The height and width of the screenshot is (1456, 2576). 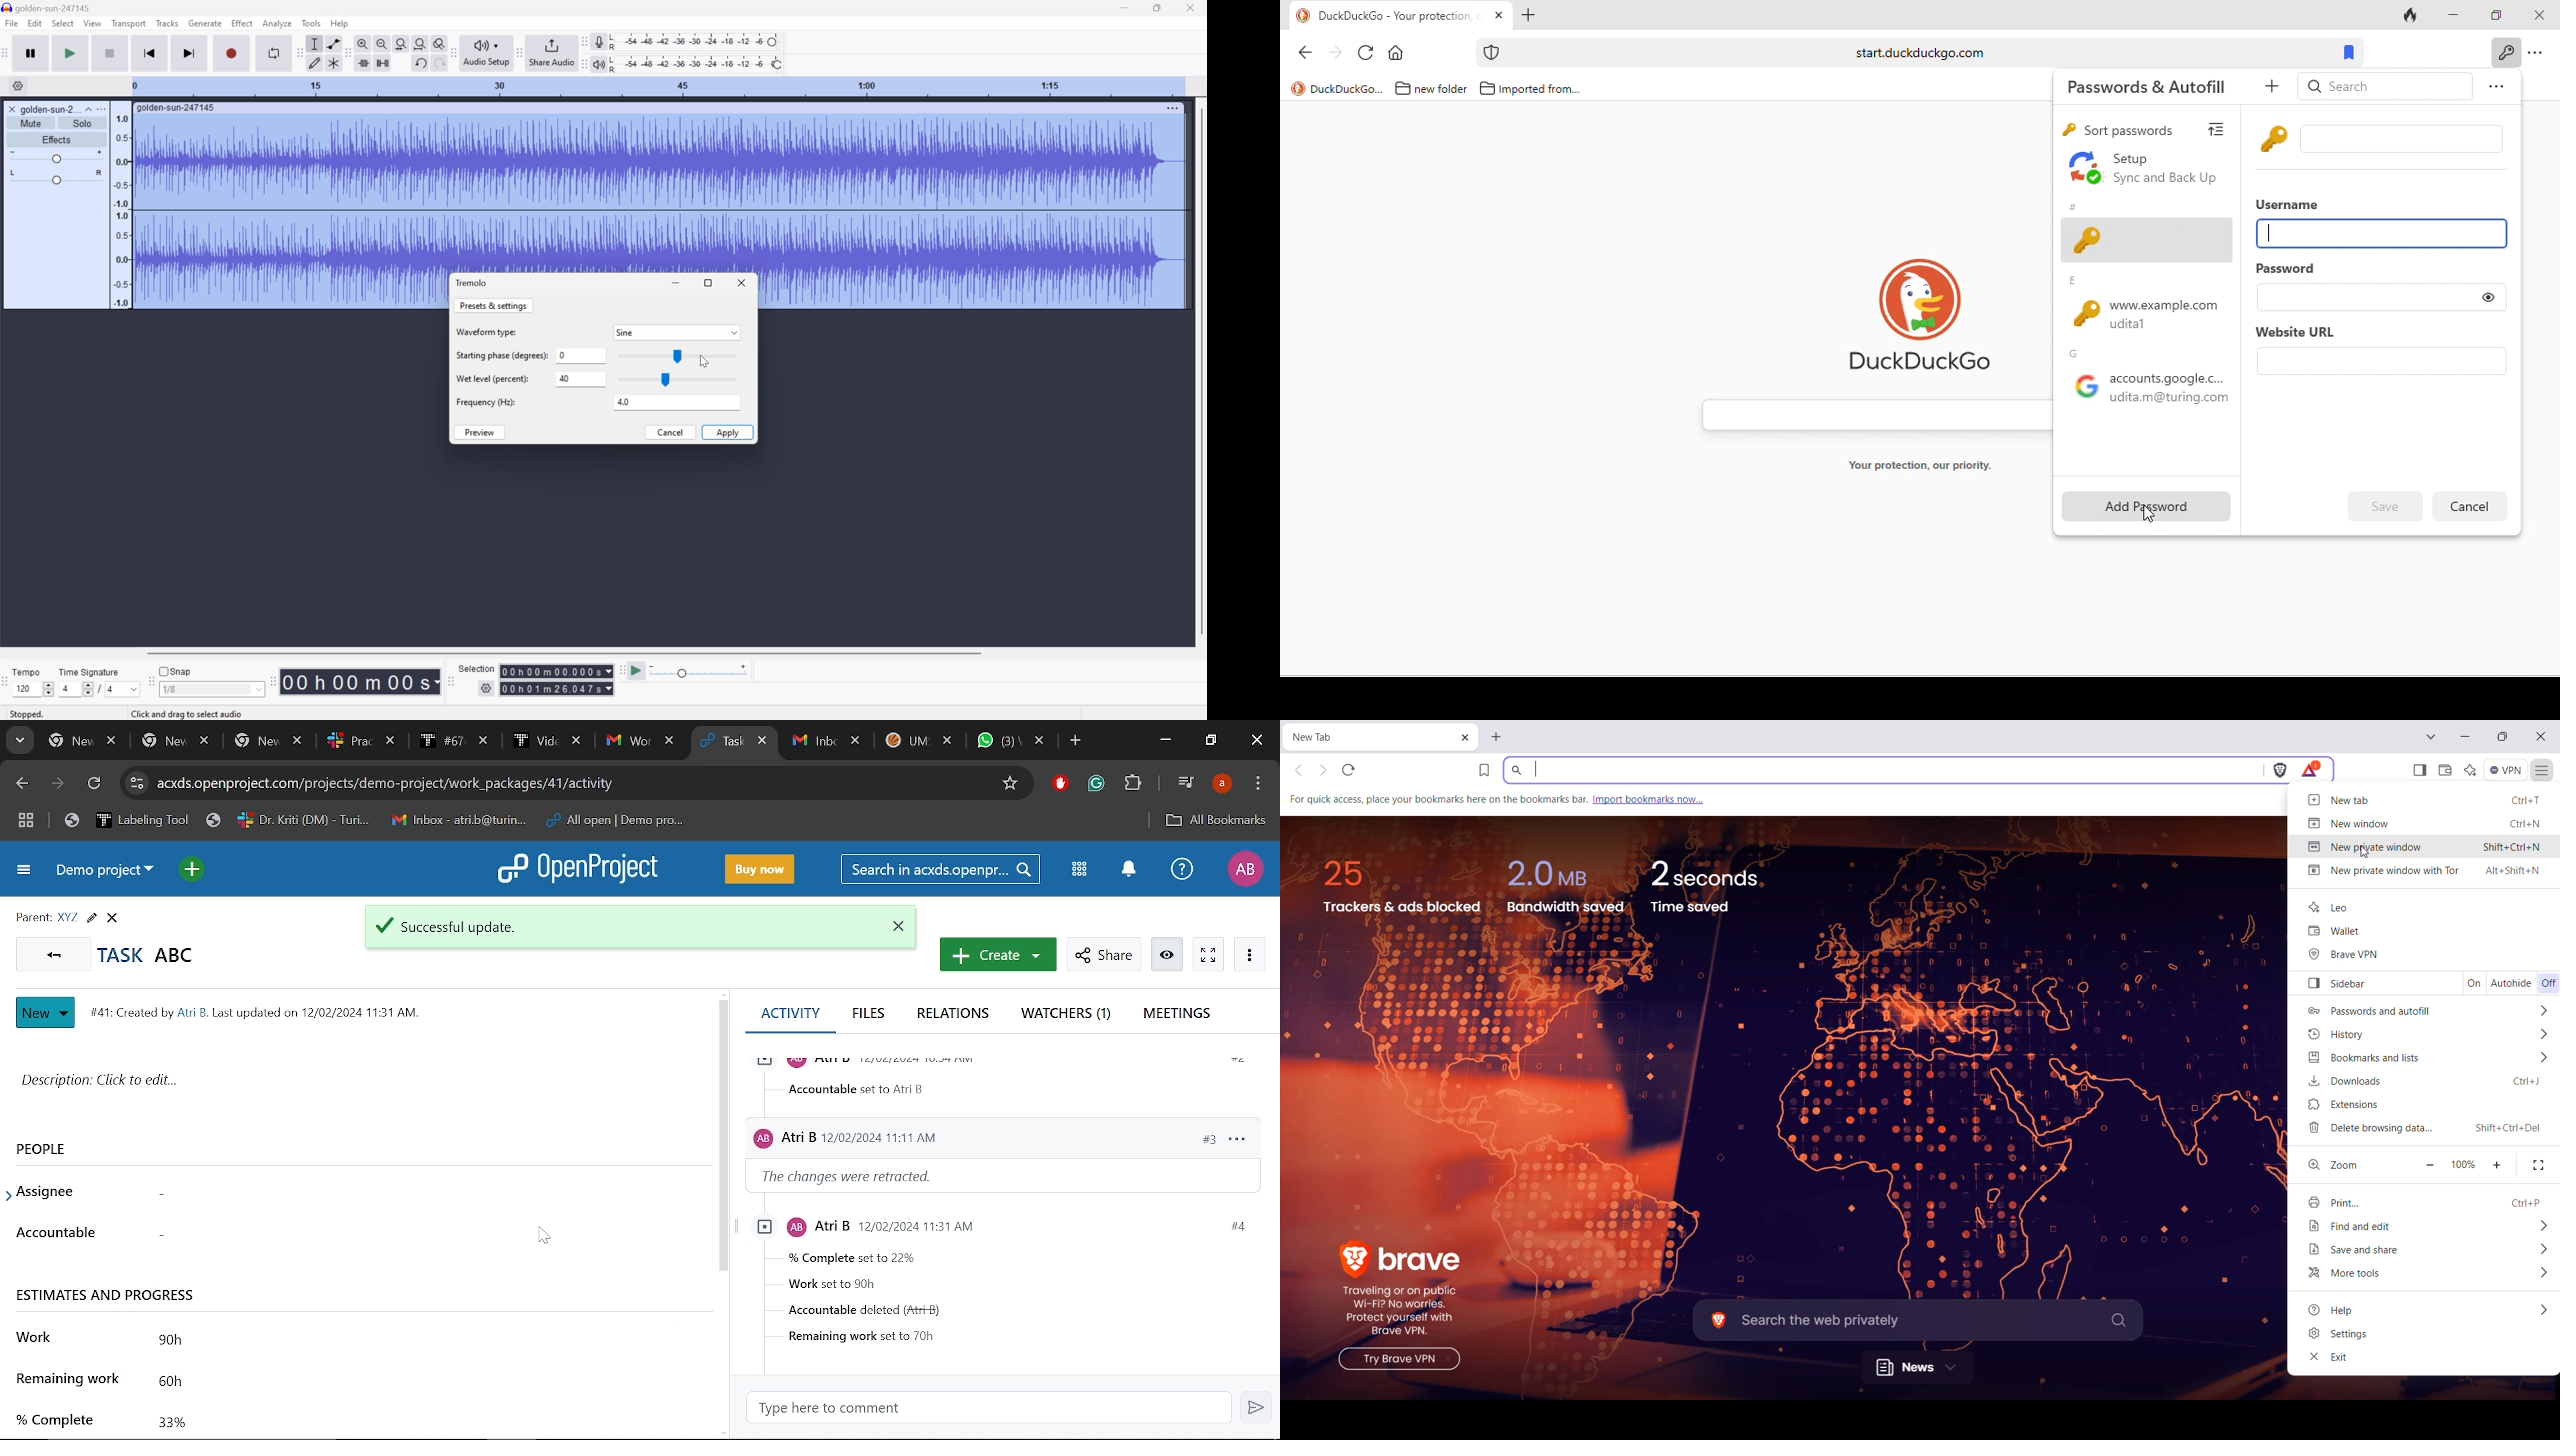 I want to click on Search , so click(x=943, y=869).